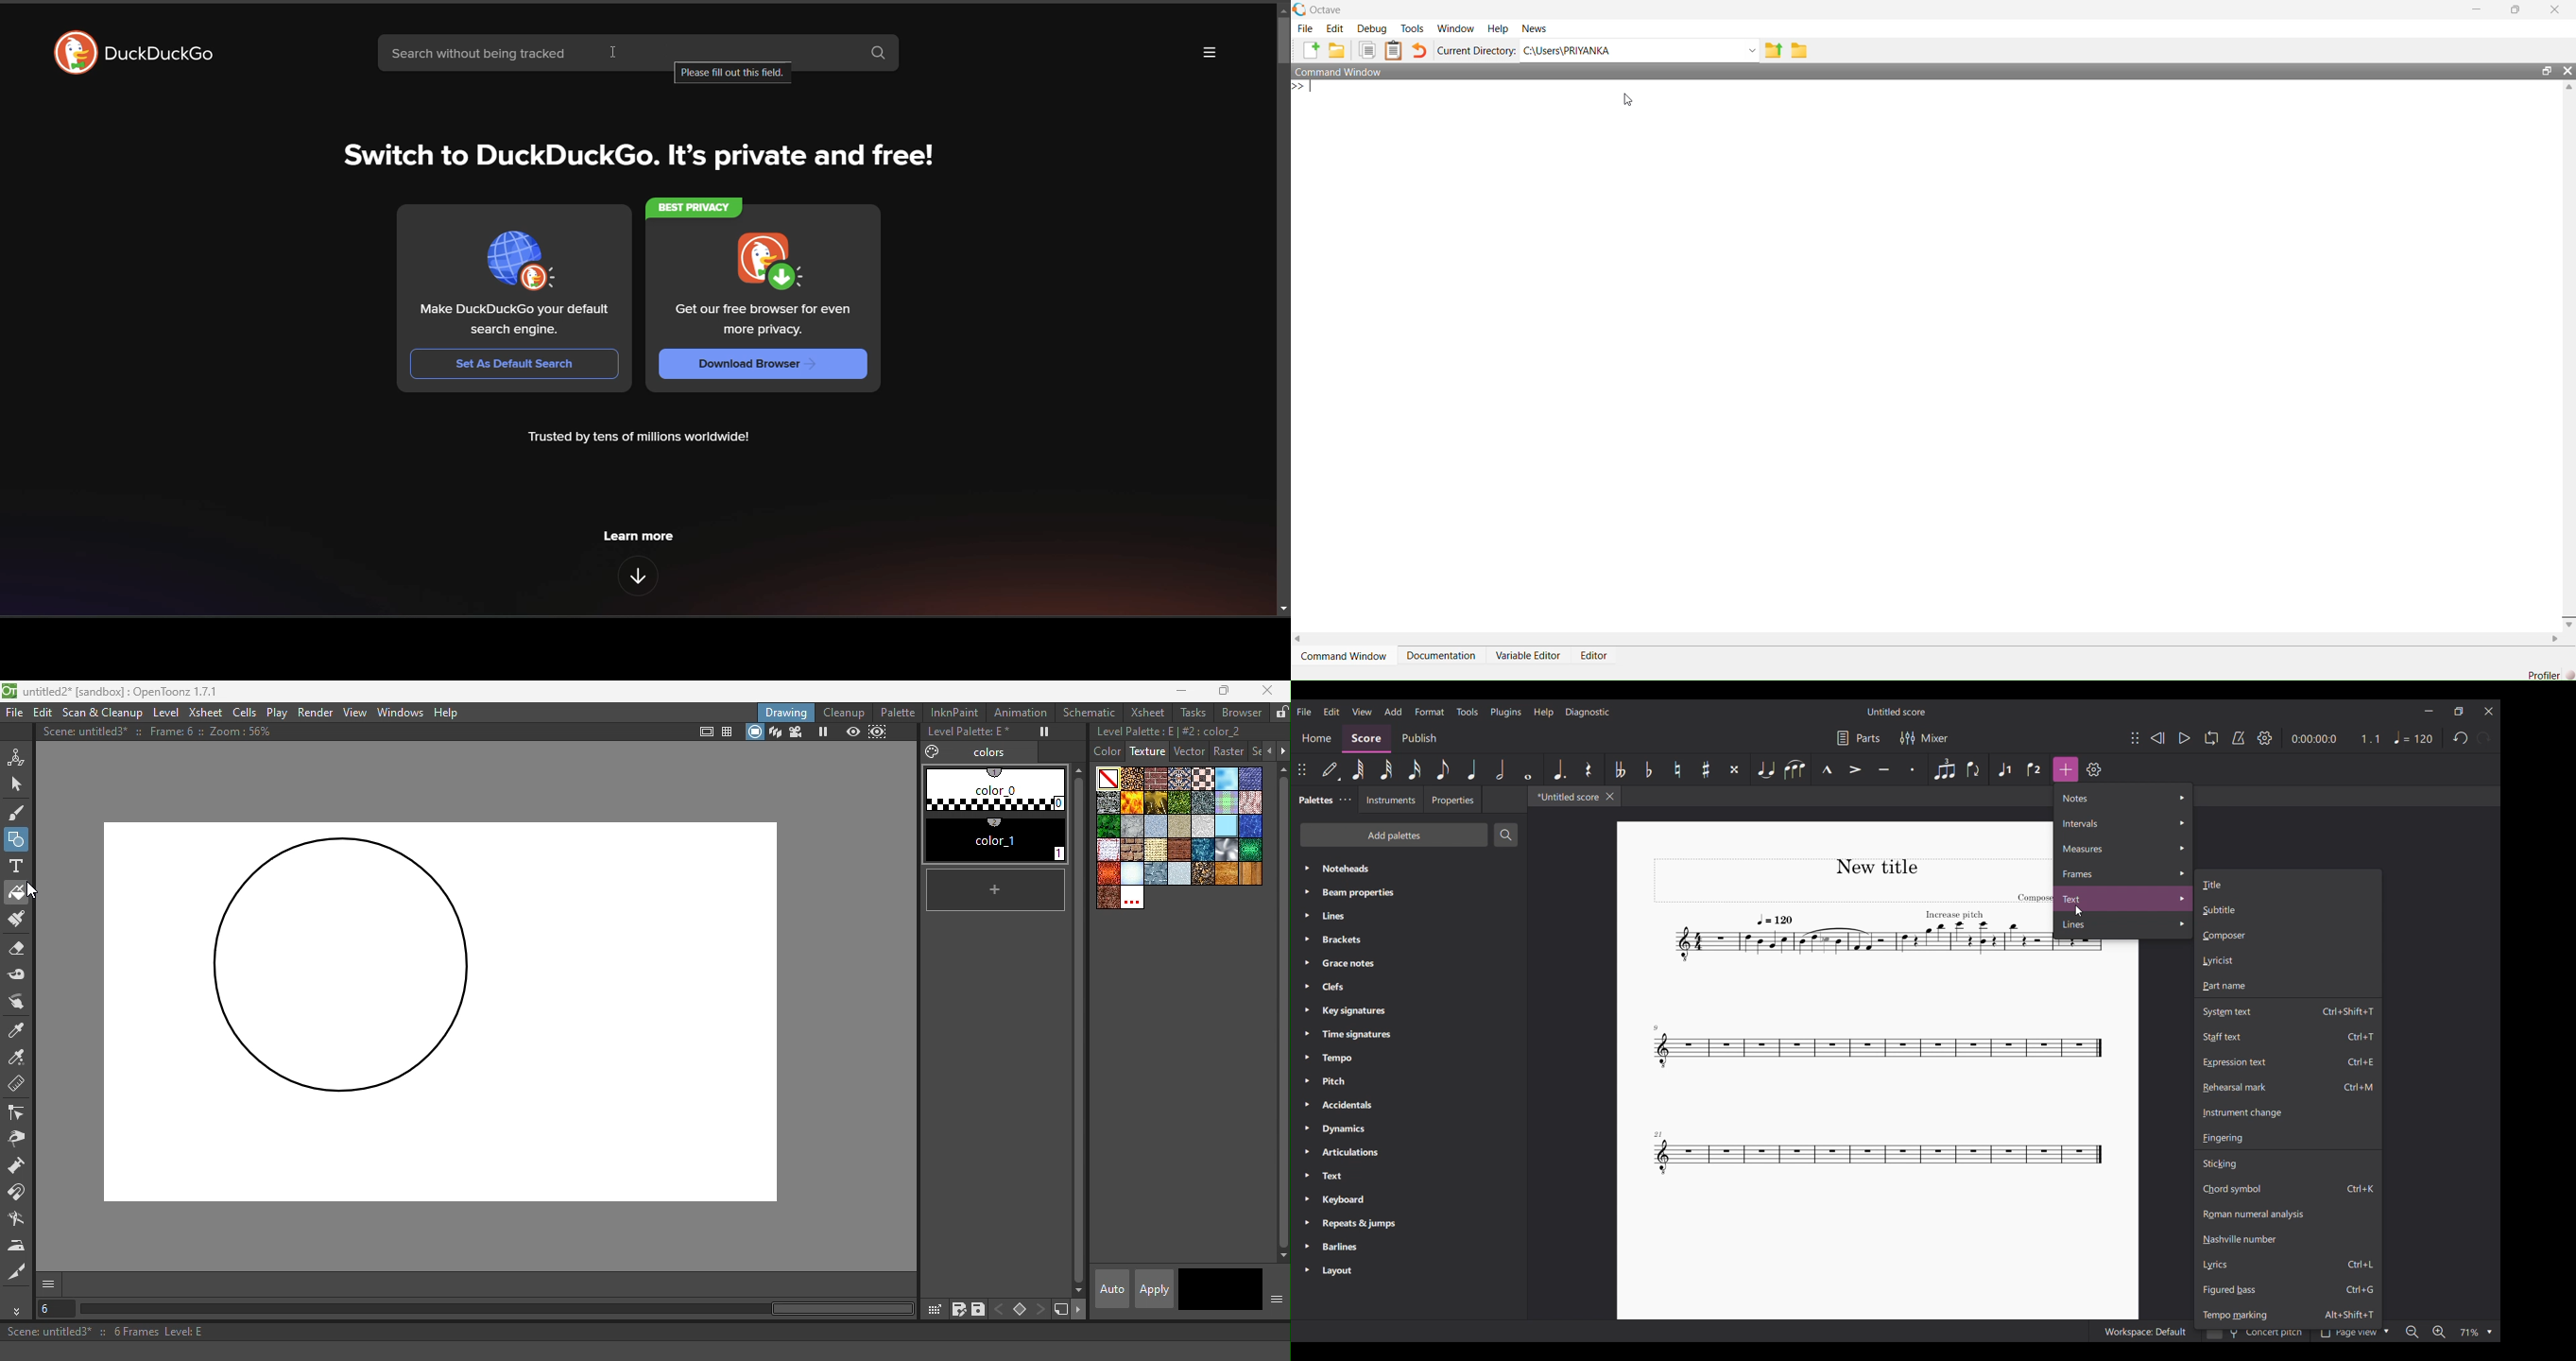 The height and width of the screenshot is (1372, 2576). What do you see at coordinates (2370, 738) in the screenshot?
I see `Current ratio` at bounding box center [2370, 738].